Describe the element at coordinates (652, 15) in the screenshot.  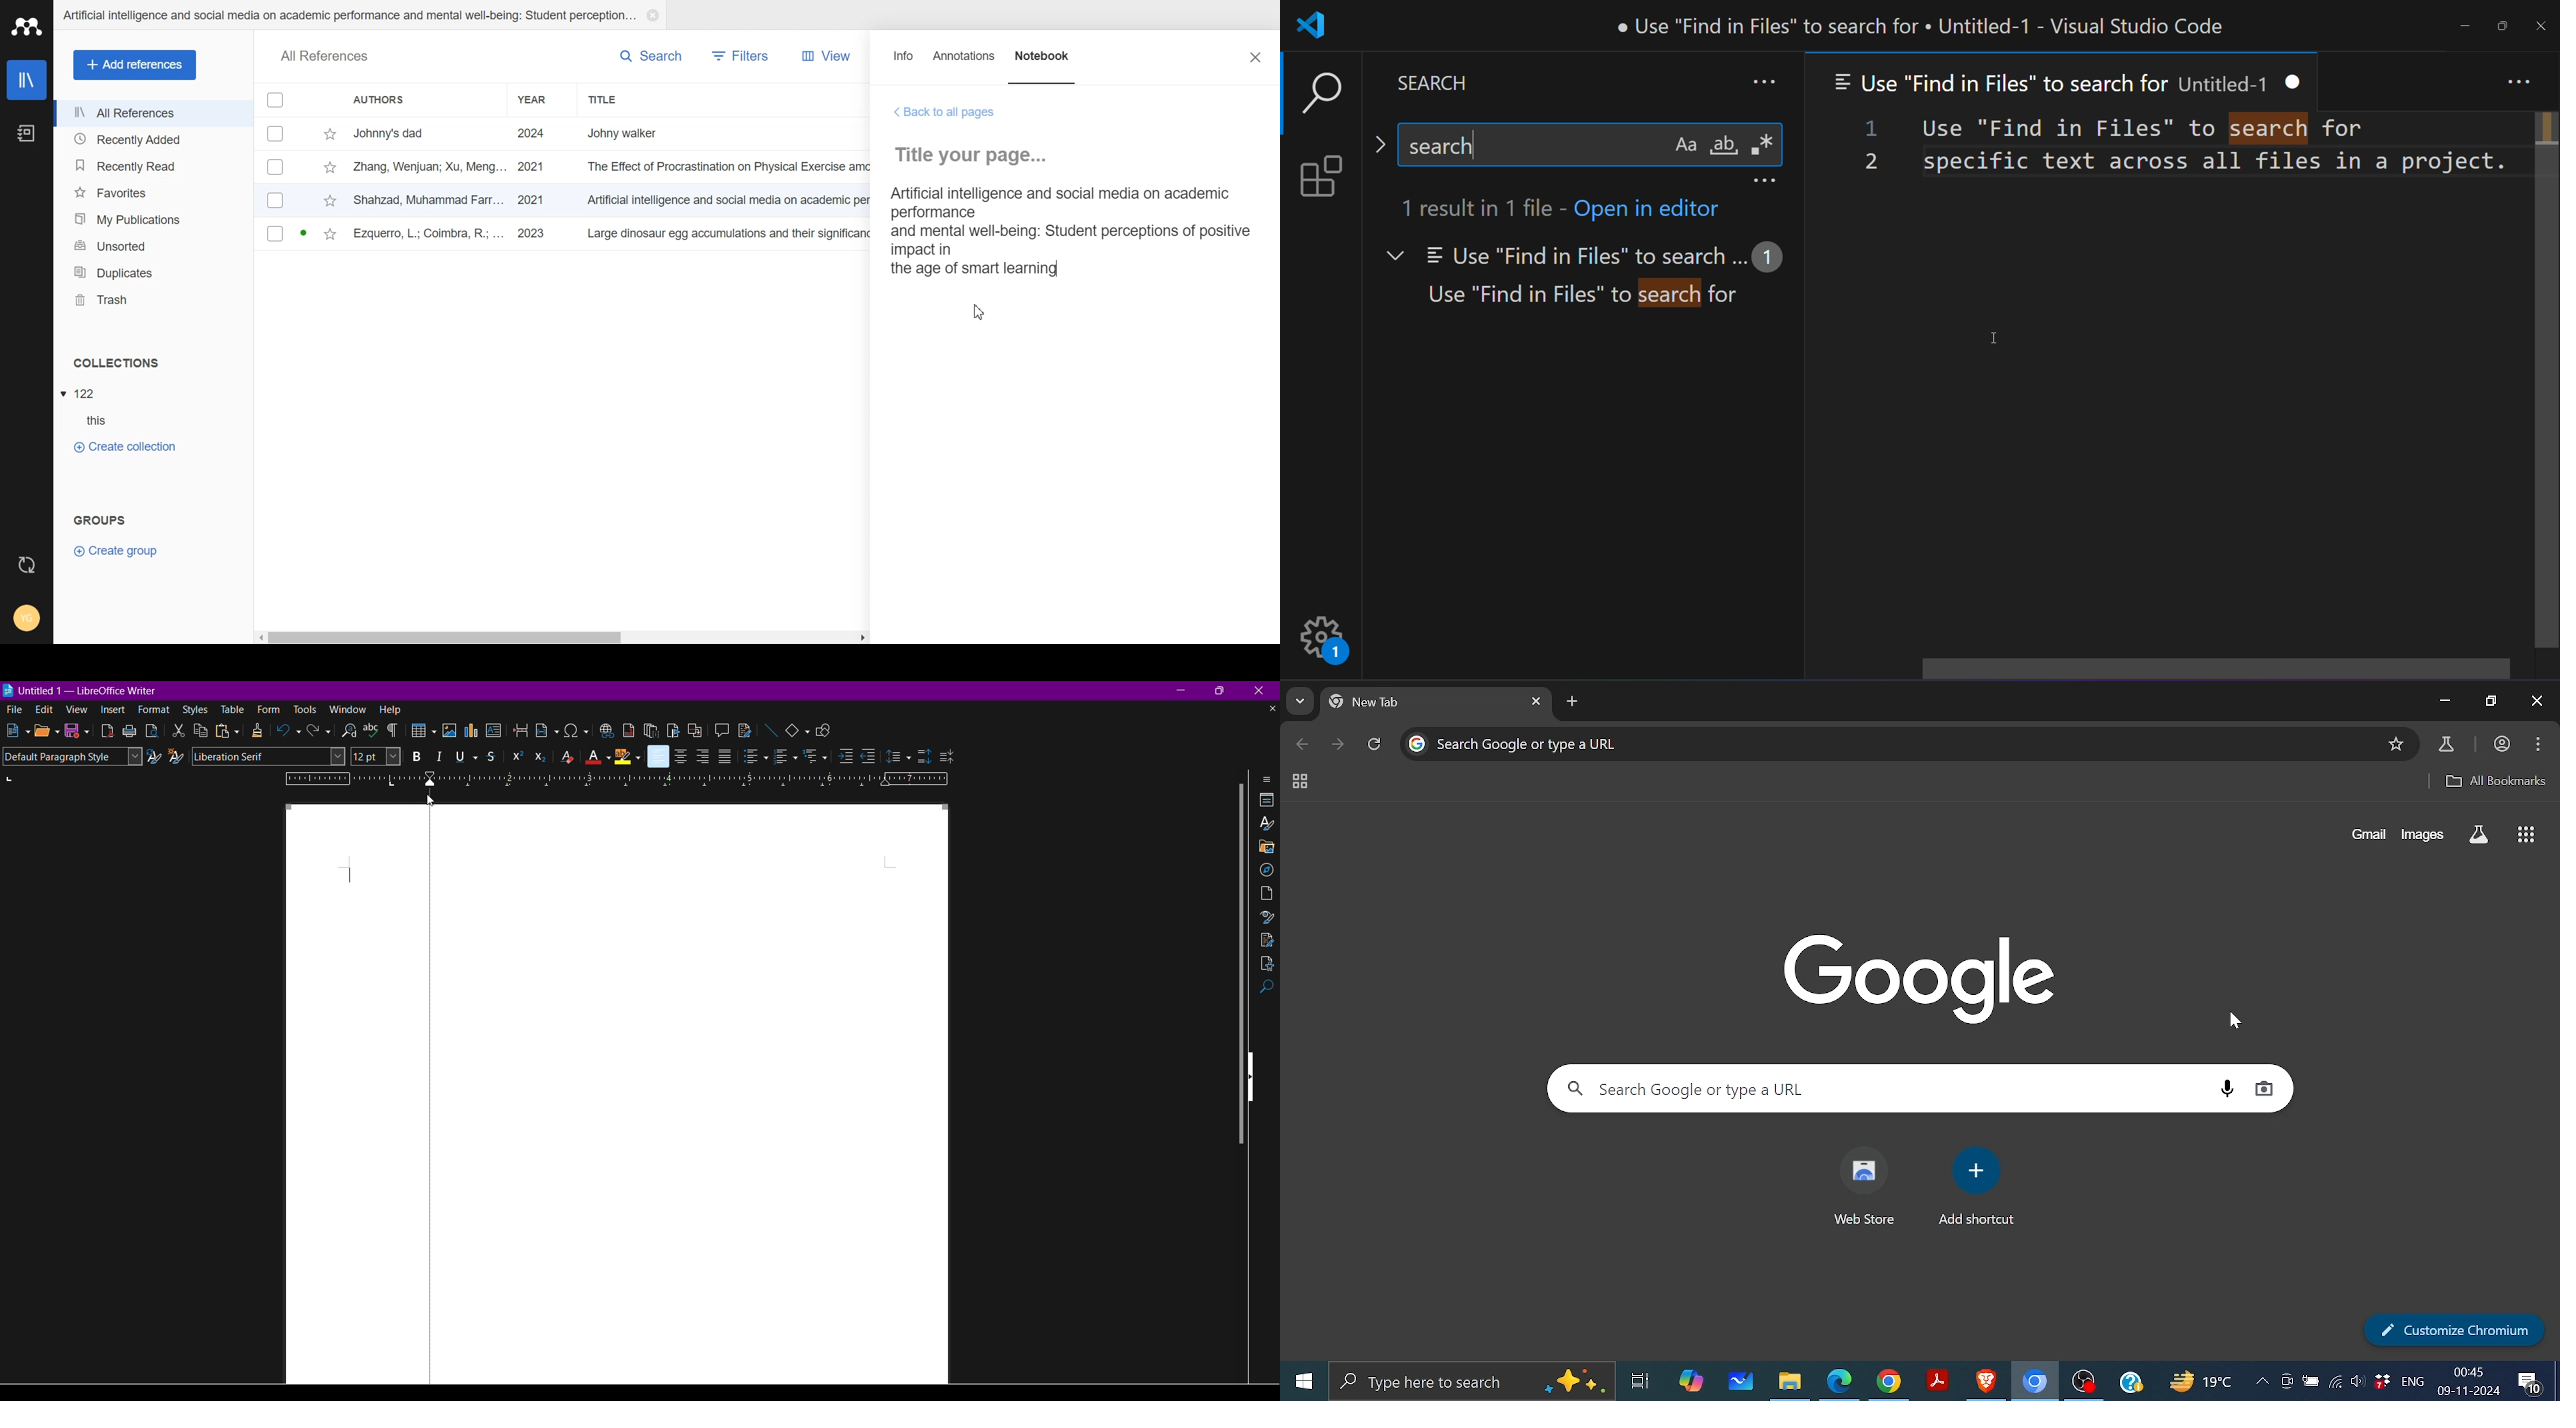
I see `Close` at that location.